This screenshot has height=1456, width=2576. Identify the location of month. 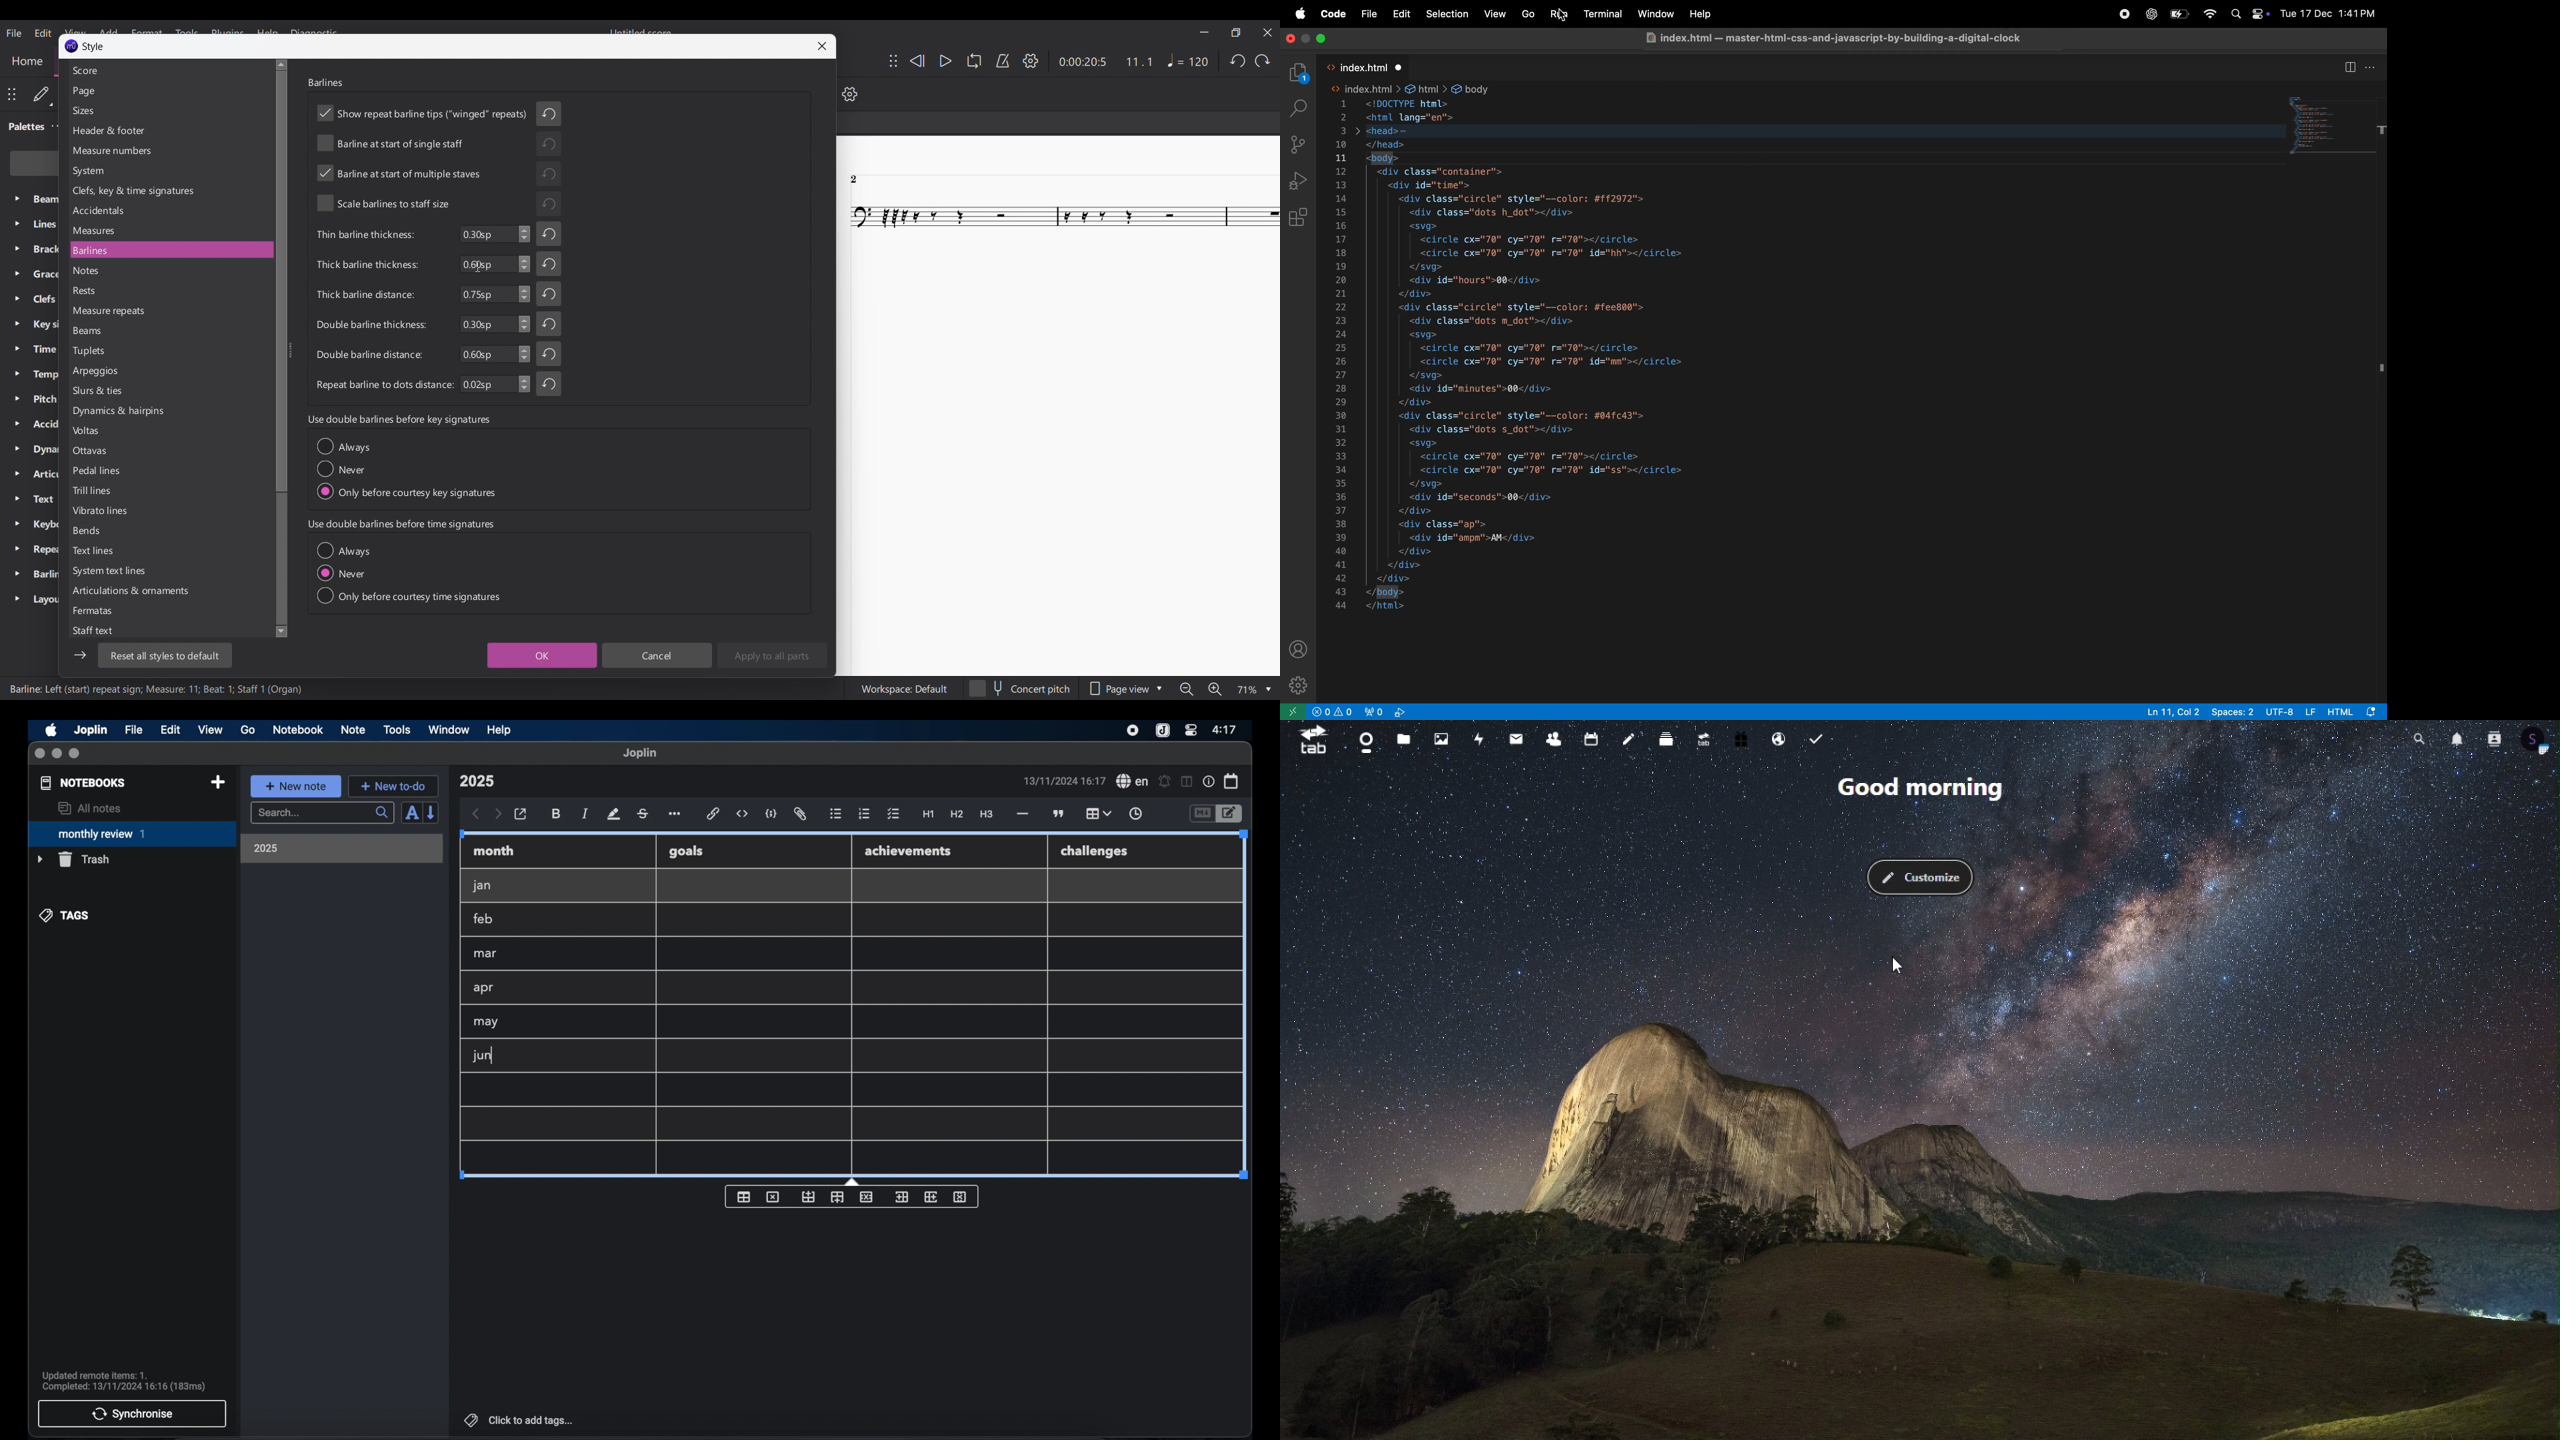
(494, 851).